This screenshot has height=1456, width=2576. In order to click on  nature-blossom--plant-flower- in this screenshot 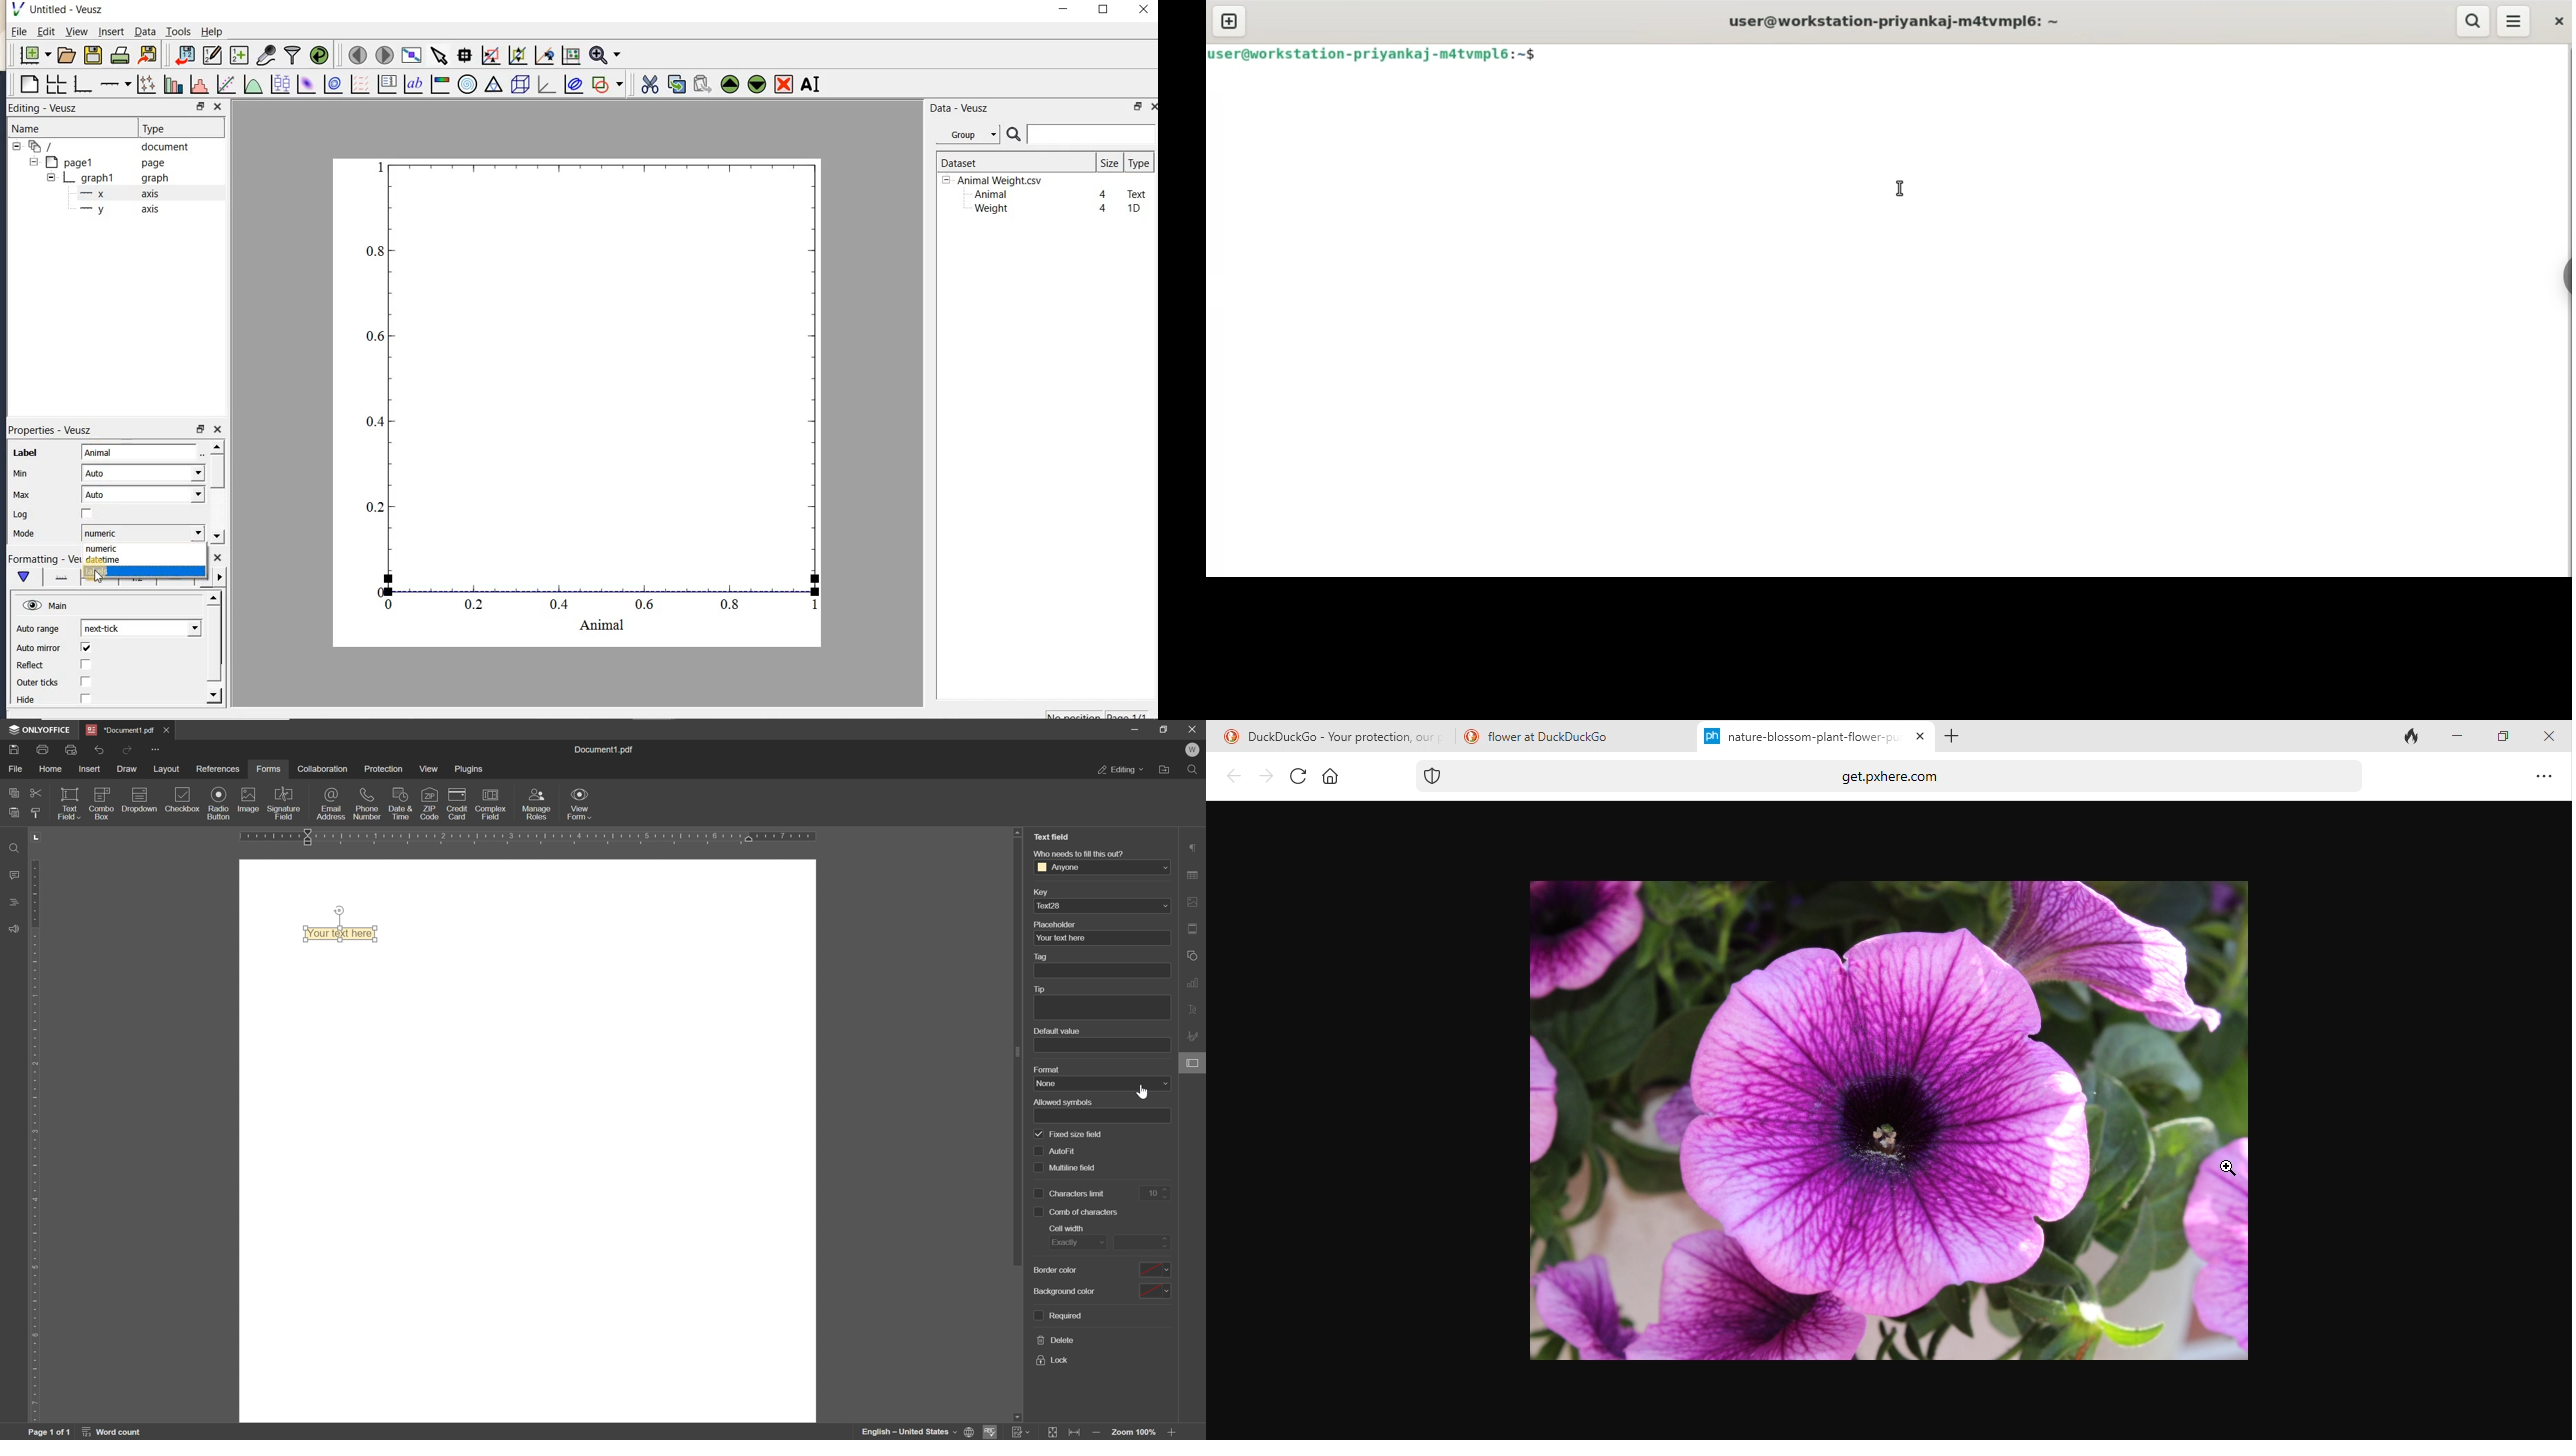, I will do `click(1801, 739)`.